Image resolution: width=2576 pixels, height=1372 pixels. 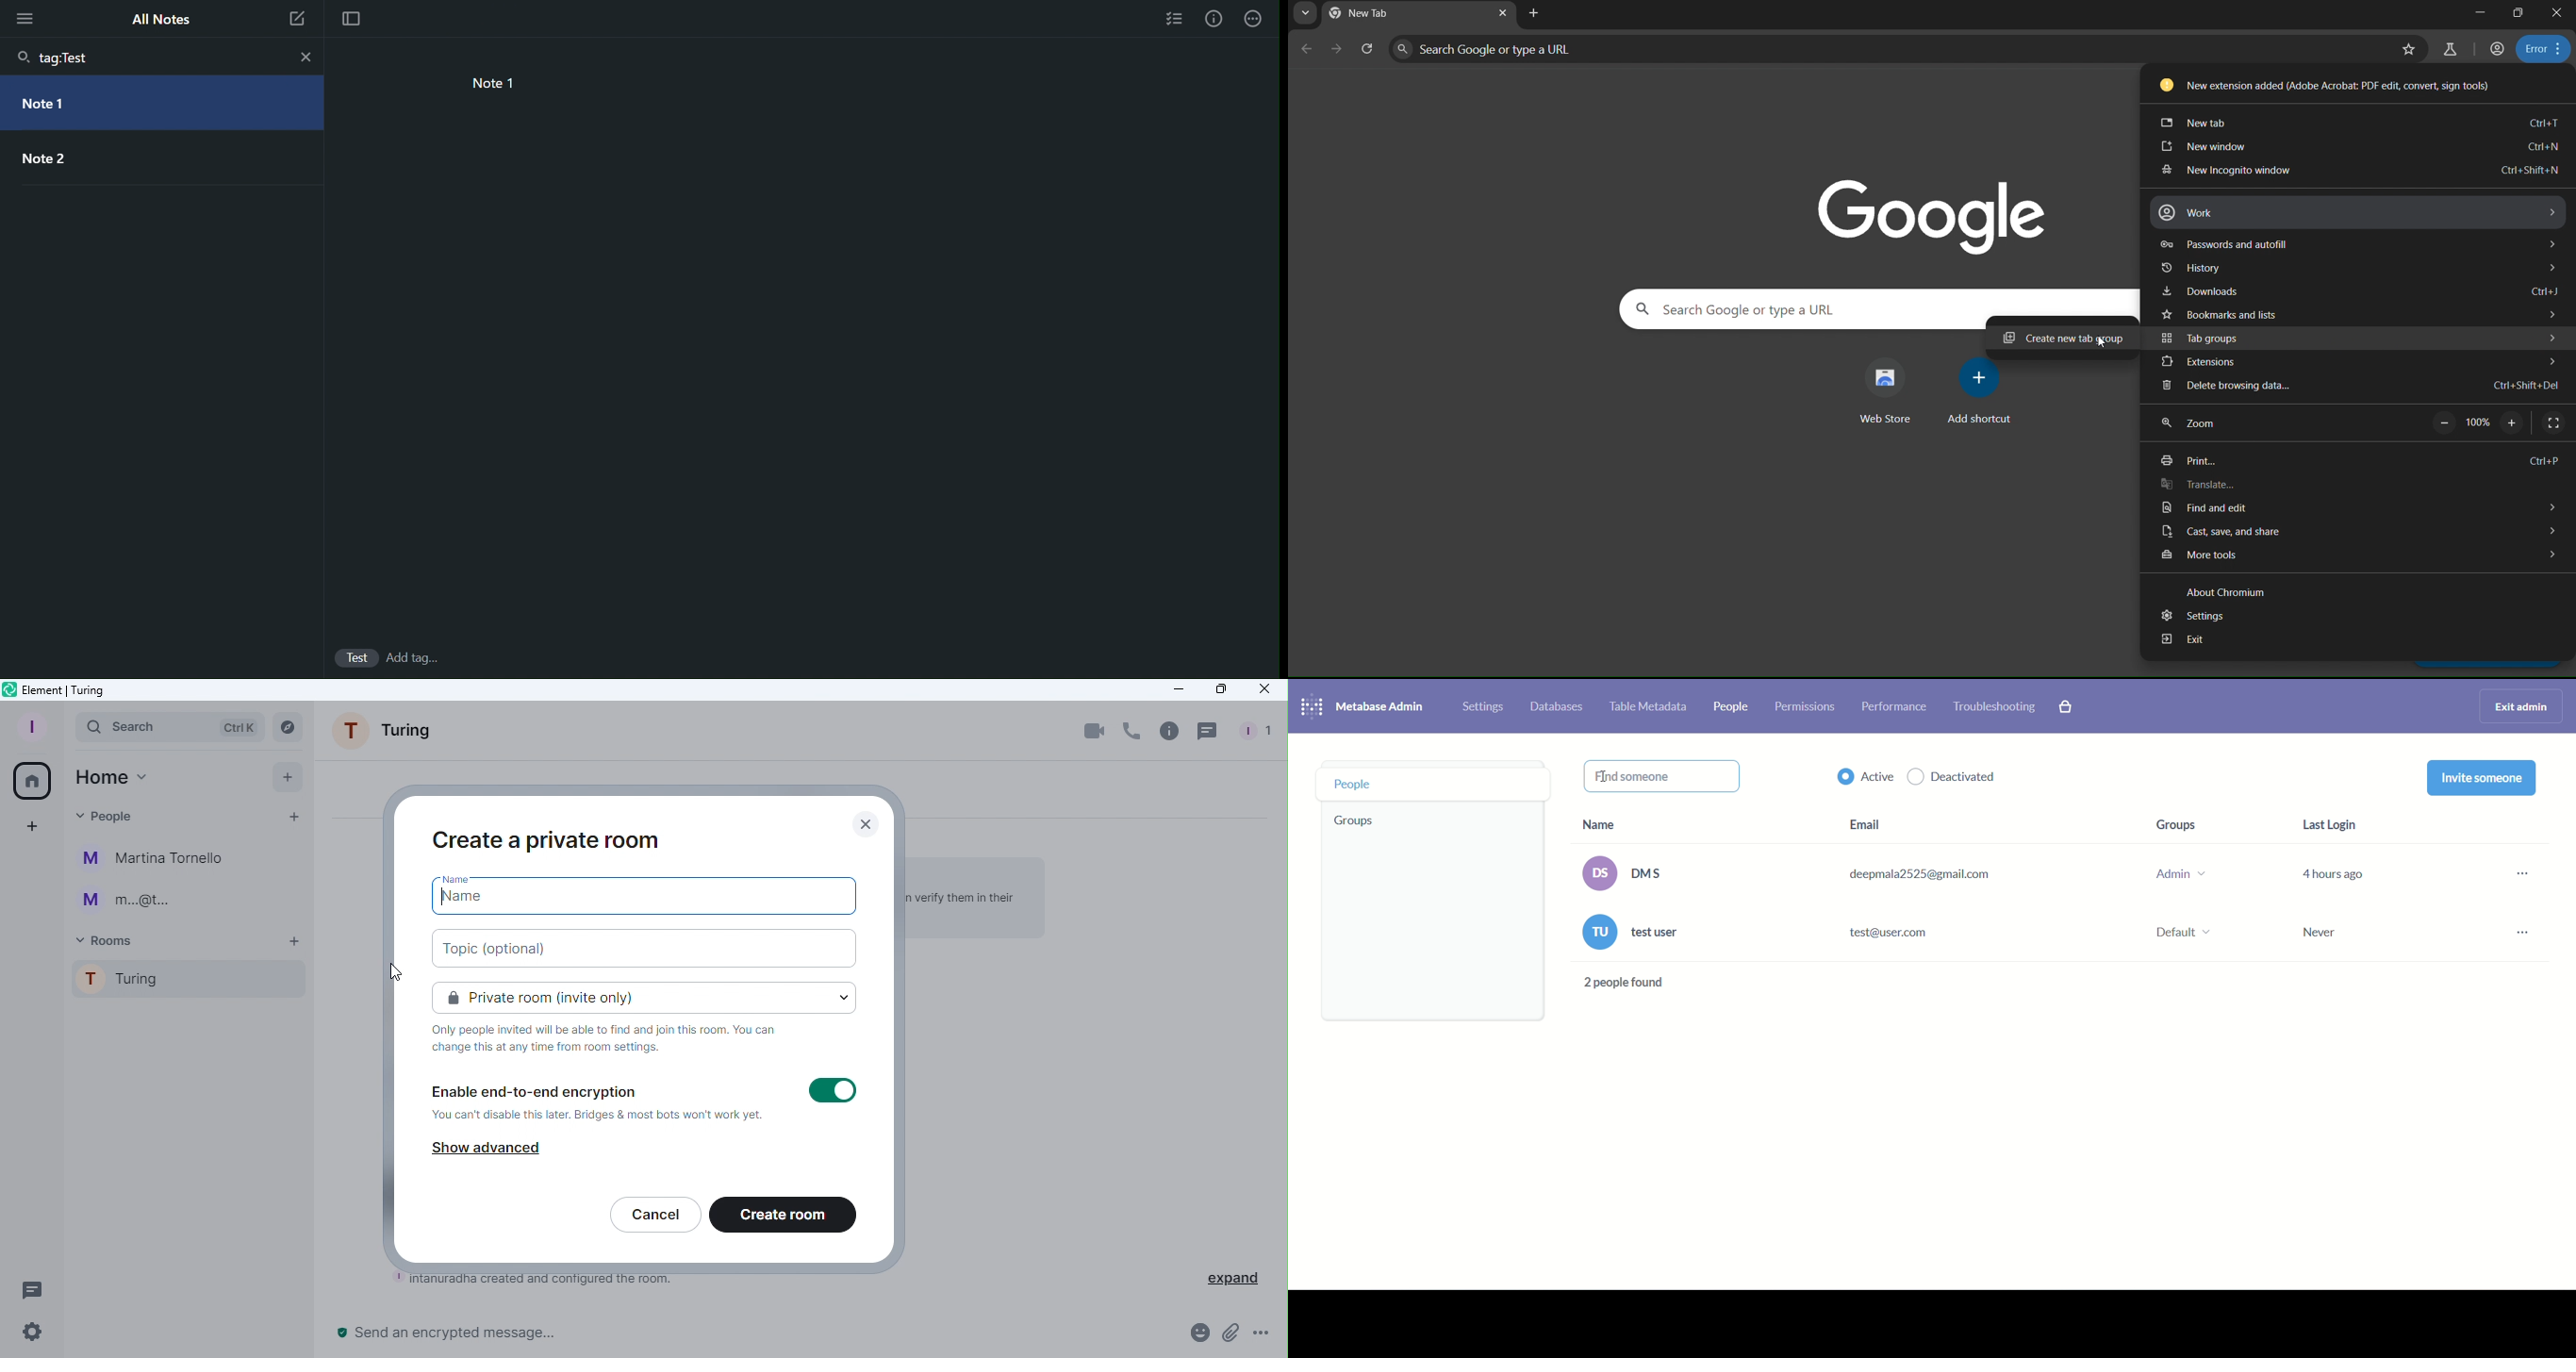 What do you see at coordinates (2499, 49) in the screenshot?
I see `accounts` at bounding box center [2499, 49].